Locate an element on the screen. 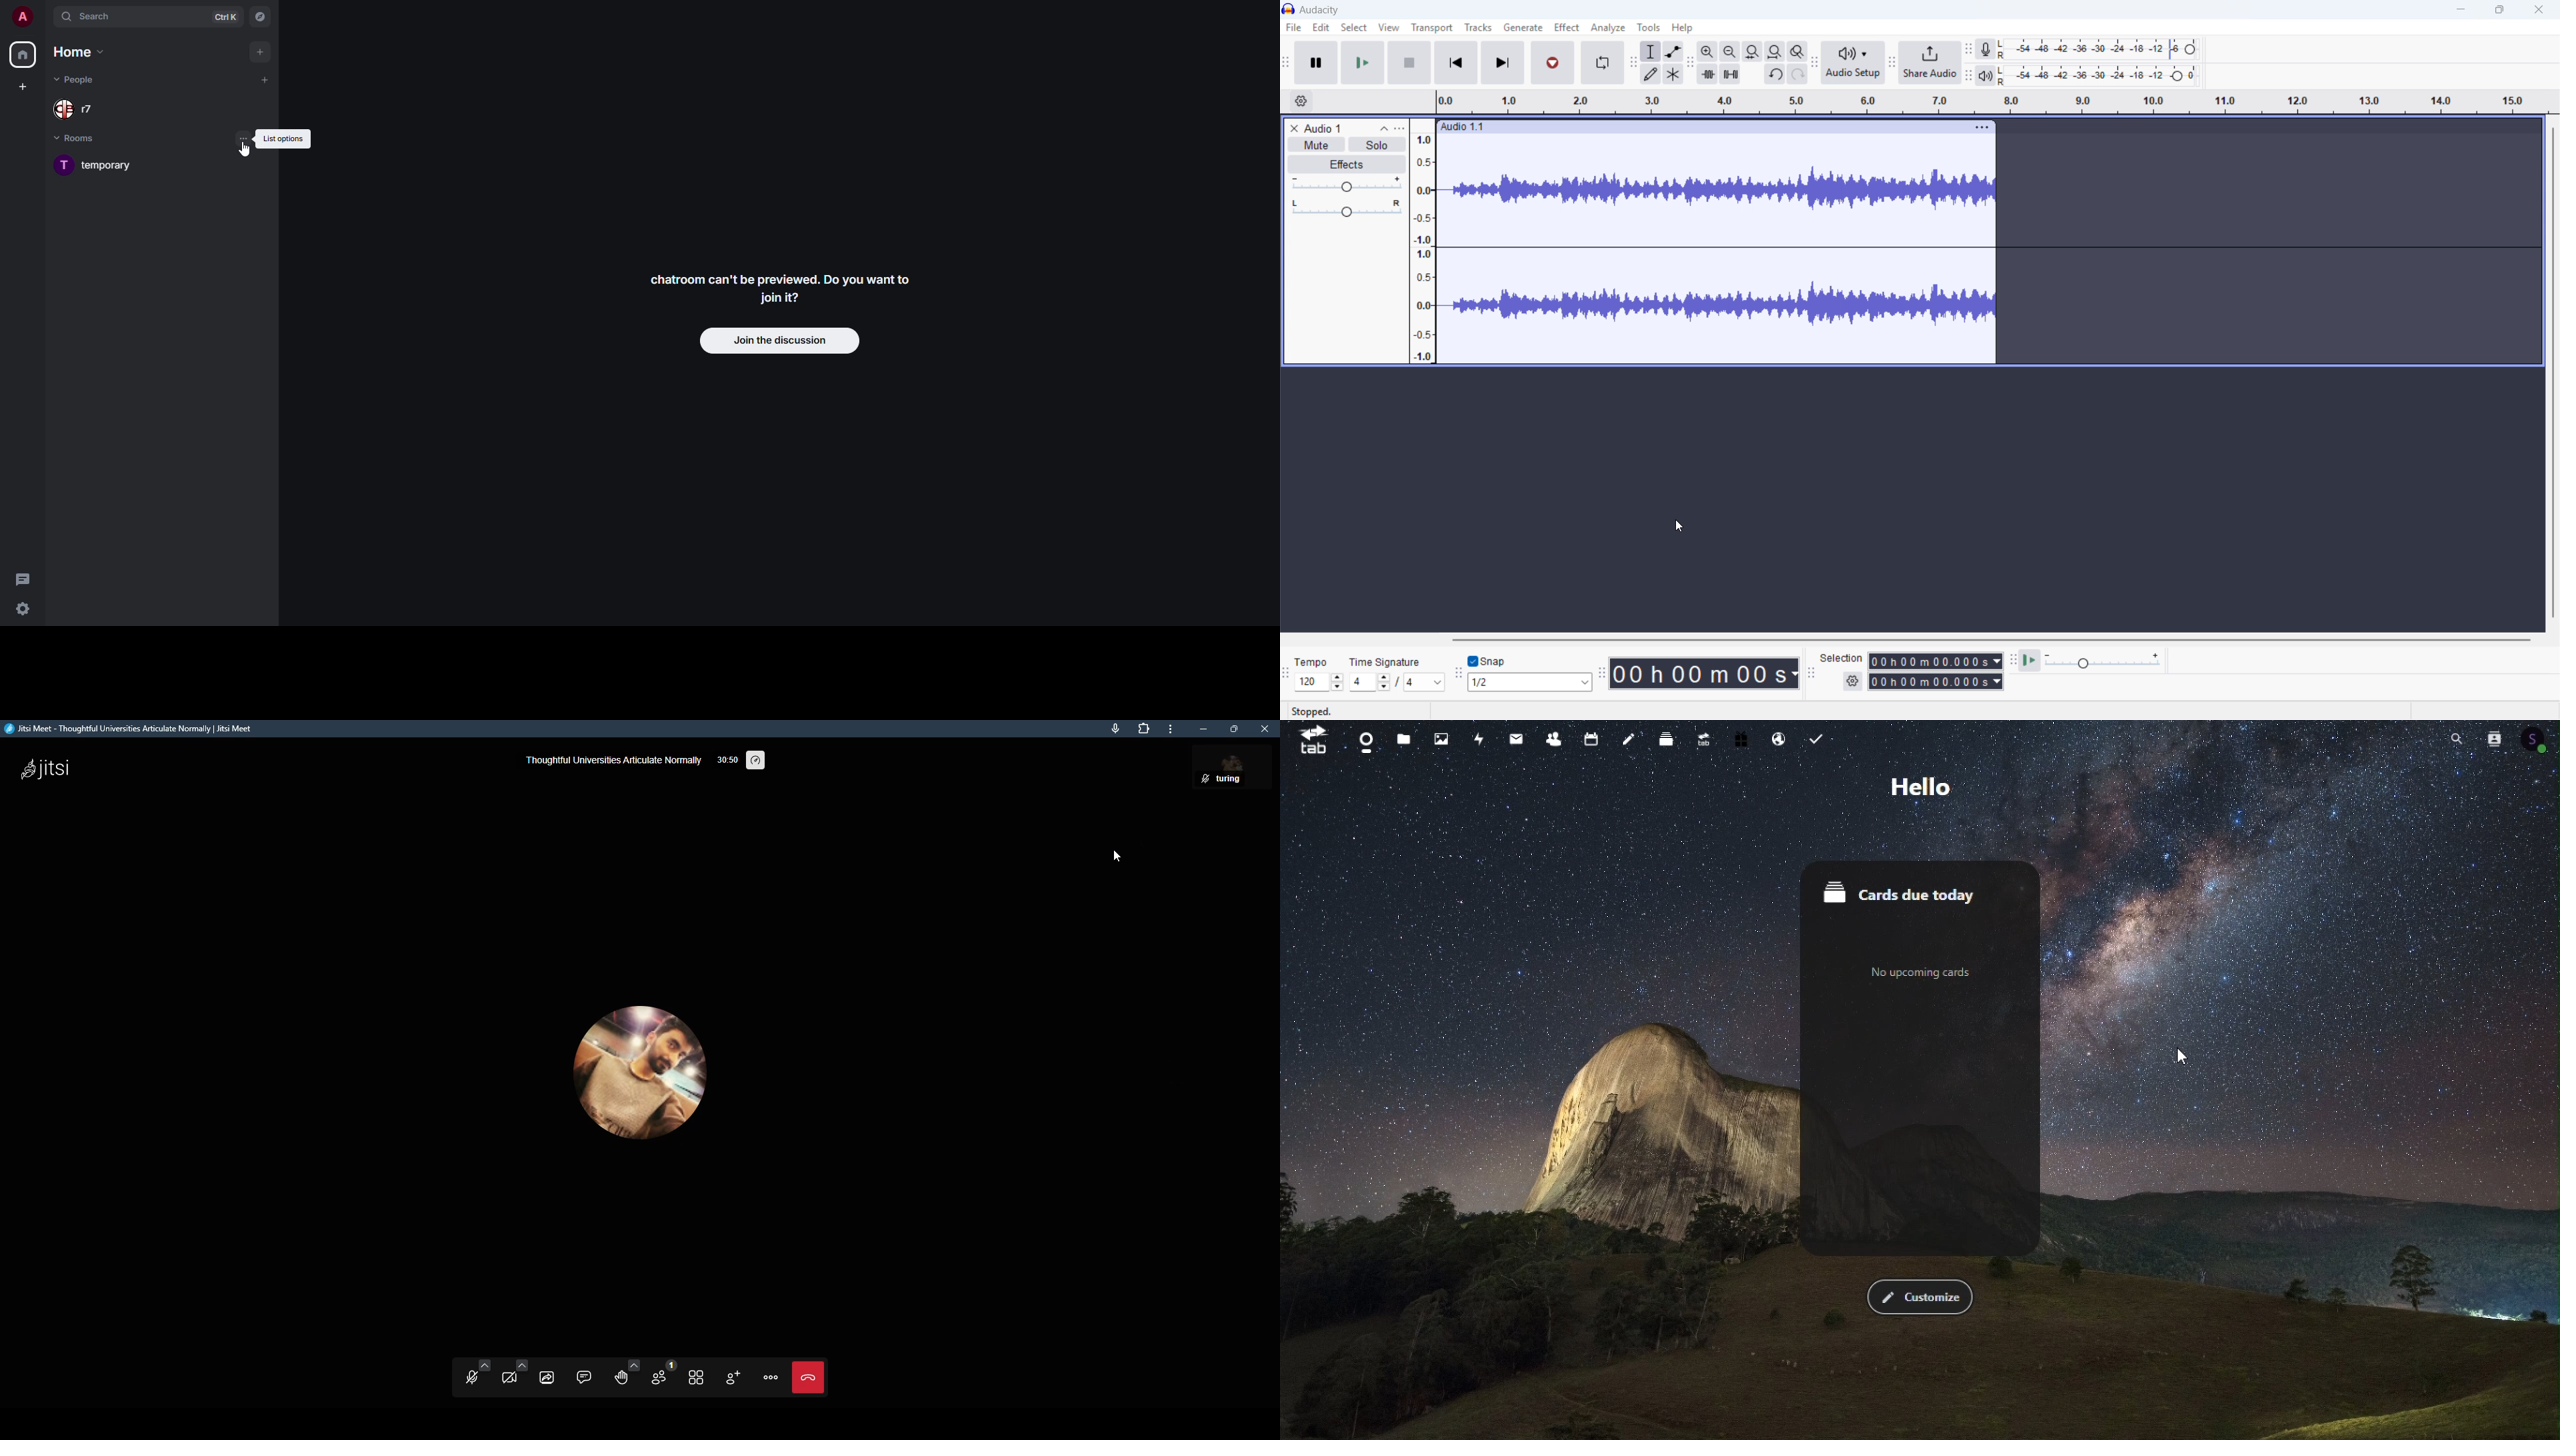 The image size is (2576, 1456). Deck is located at coordinates (1669, 737).